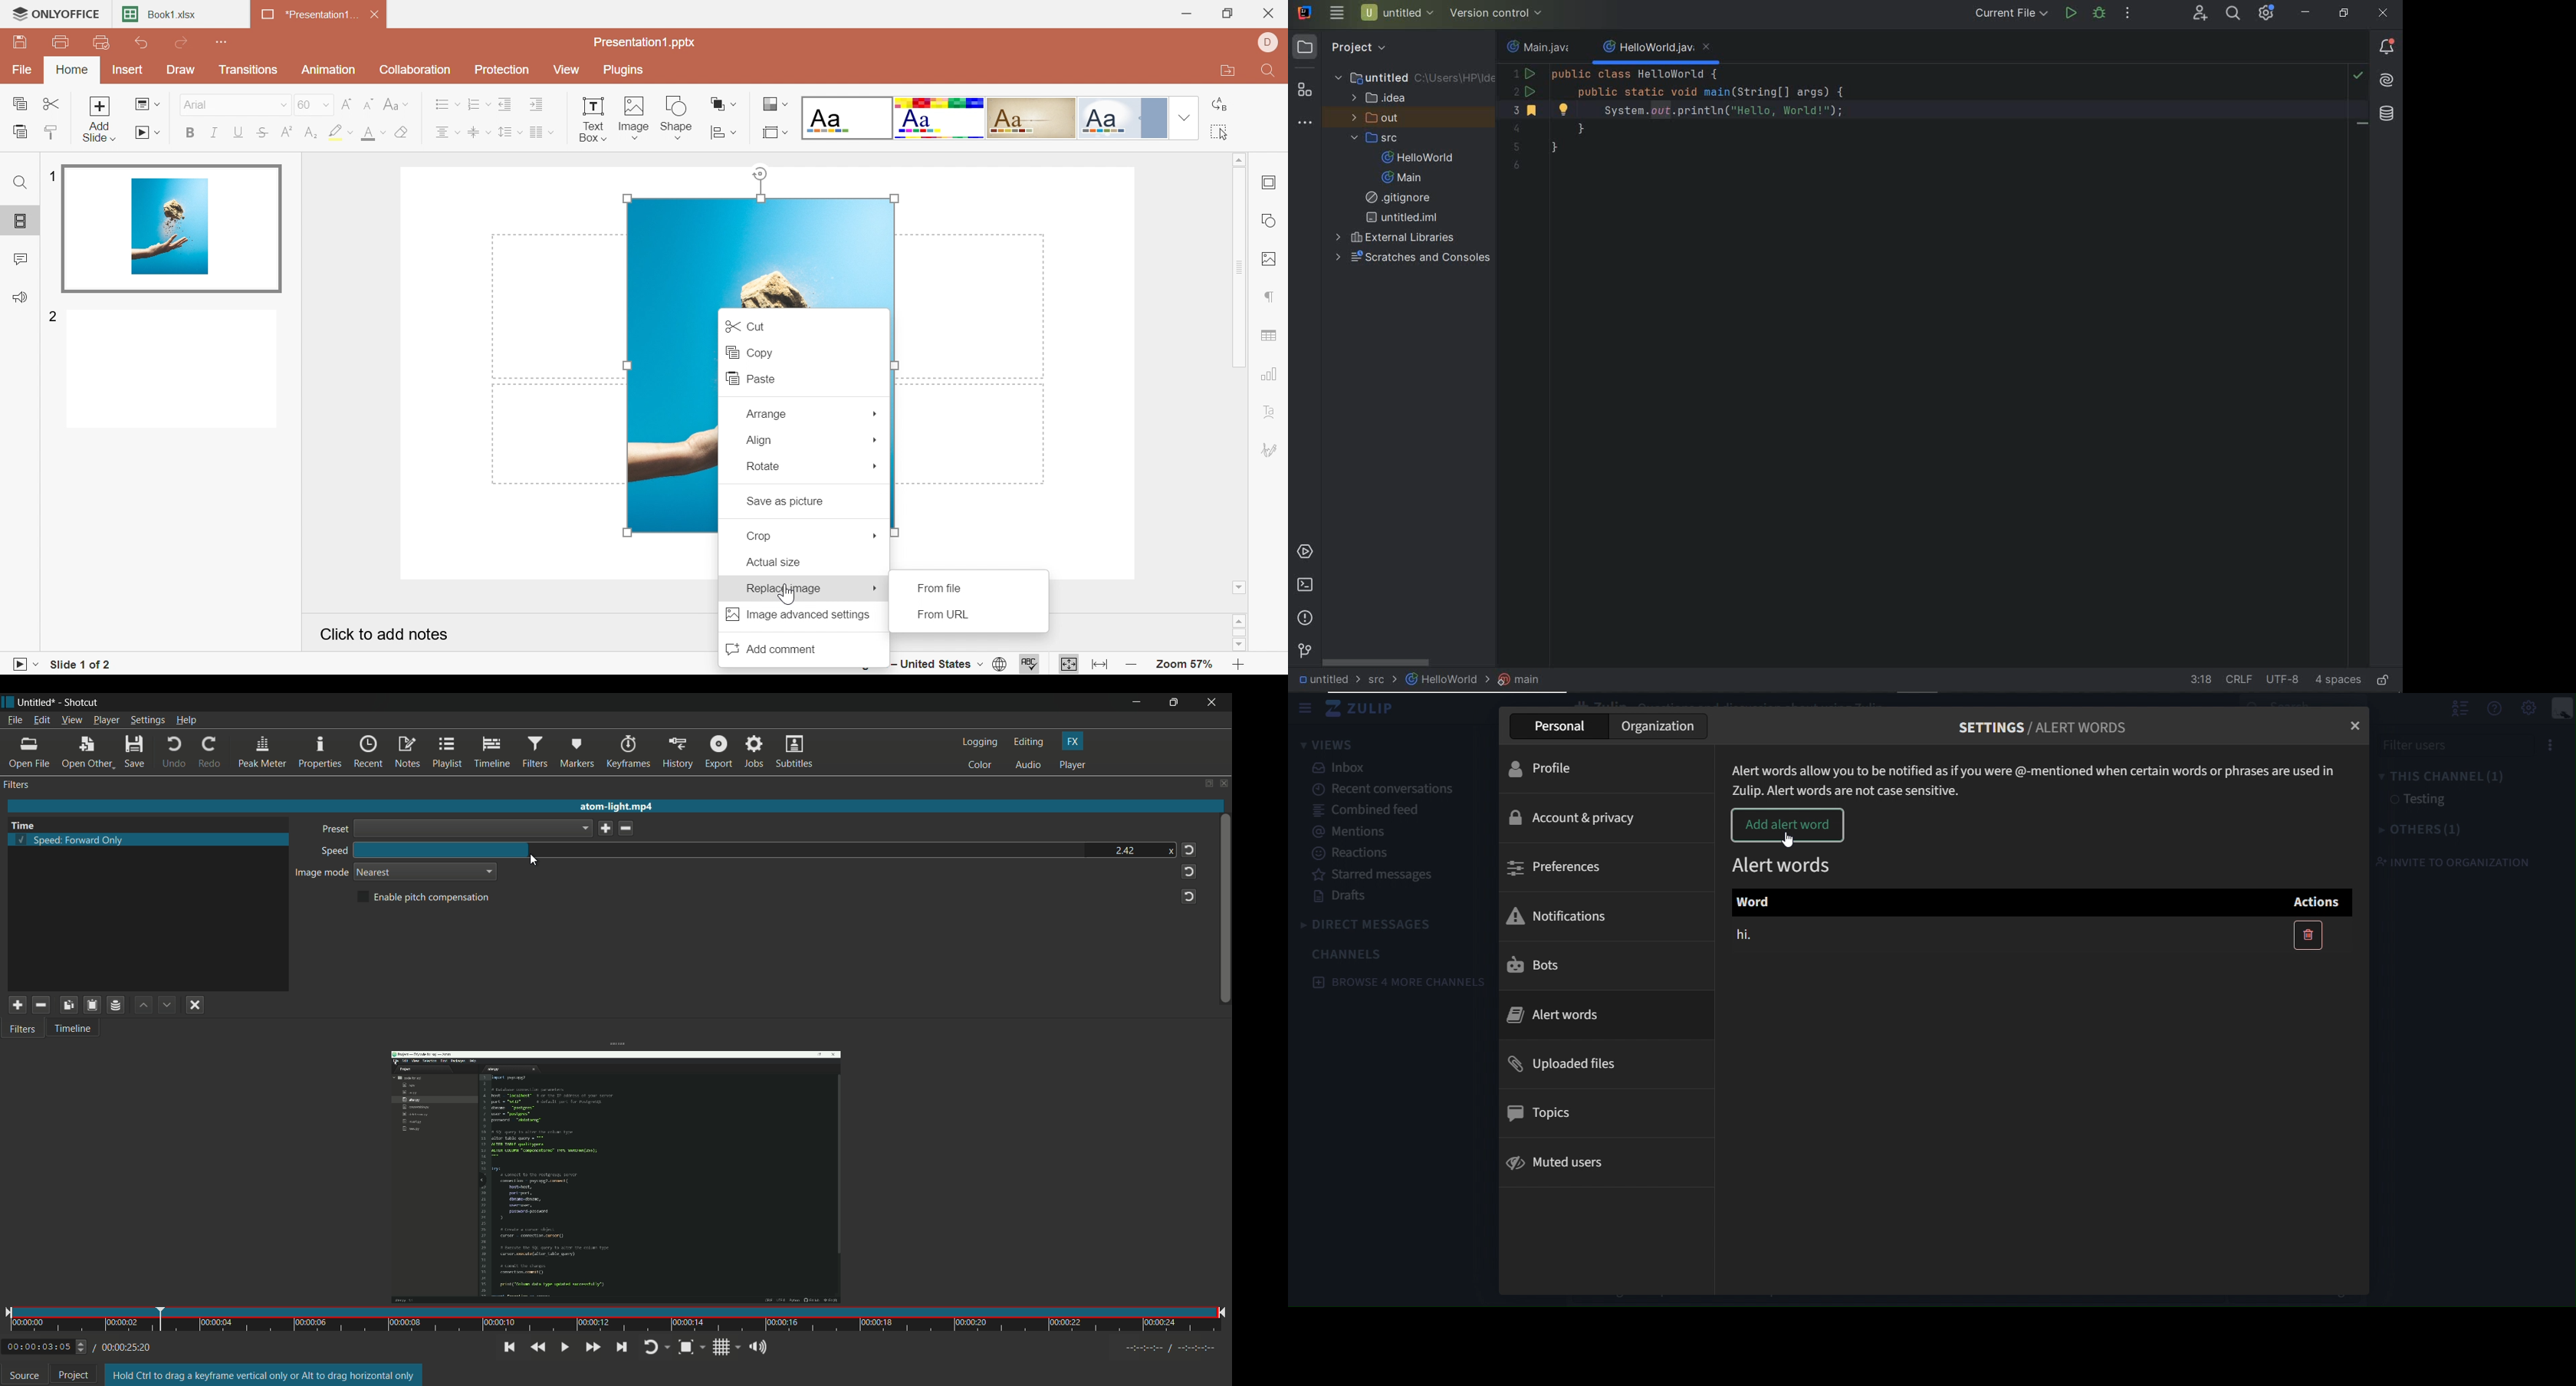  I want to click on Select All, so click(1220, 133).